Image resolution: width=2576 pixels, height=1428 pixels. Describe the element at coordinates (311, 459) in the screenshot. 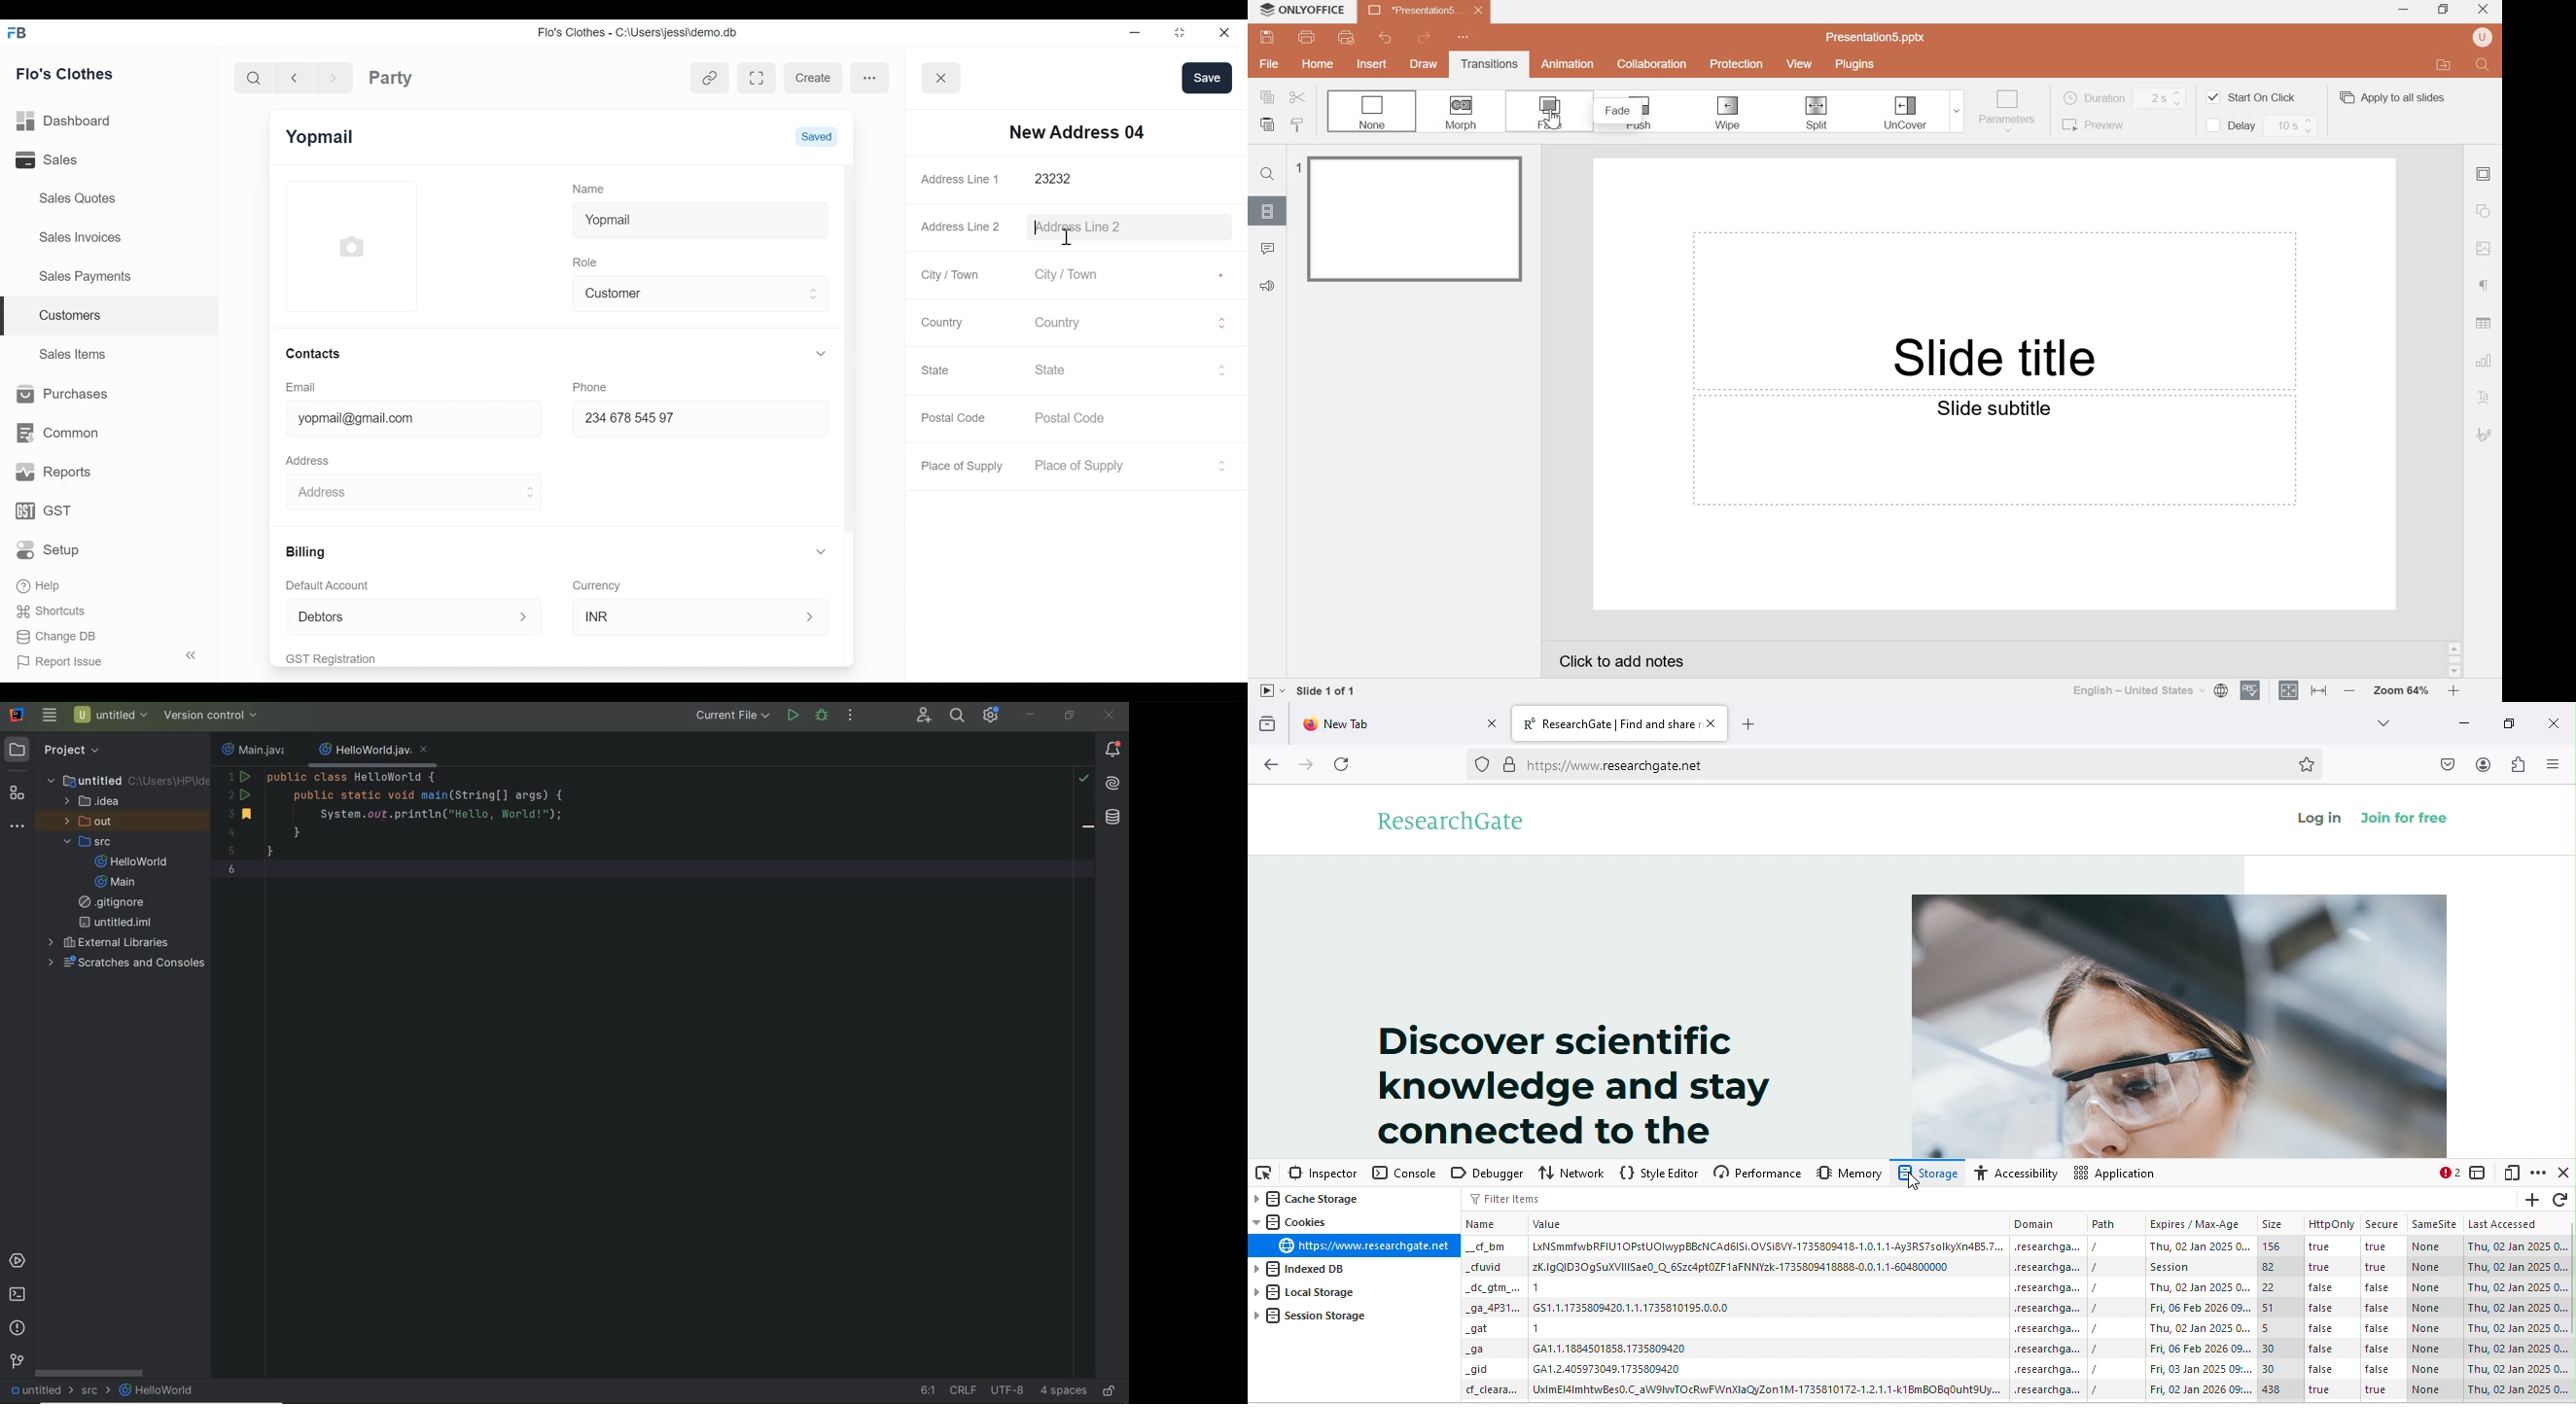

I see `Address` at that location.